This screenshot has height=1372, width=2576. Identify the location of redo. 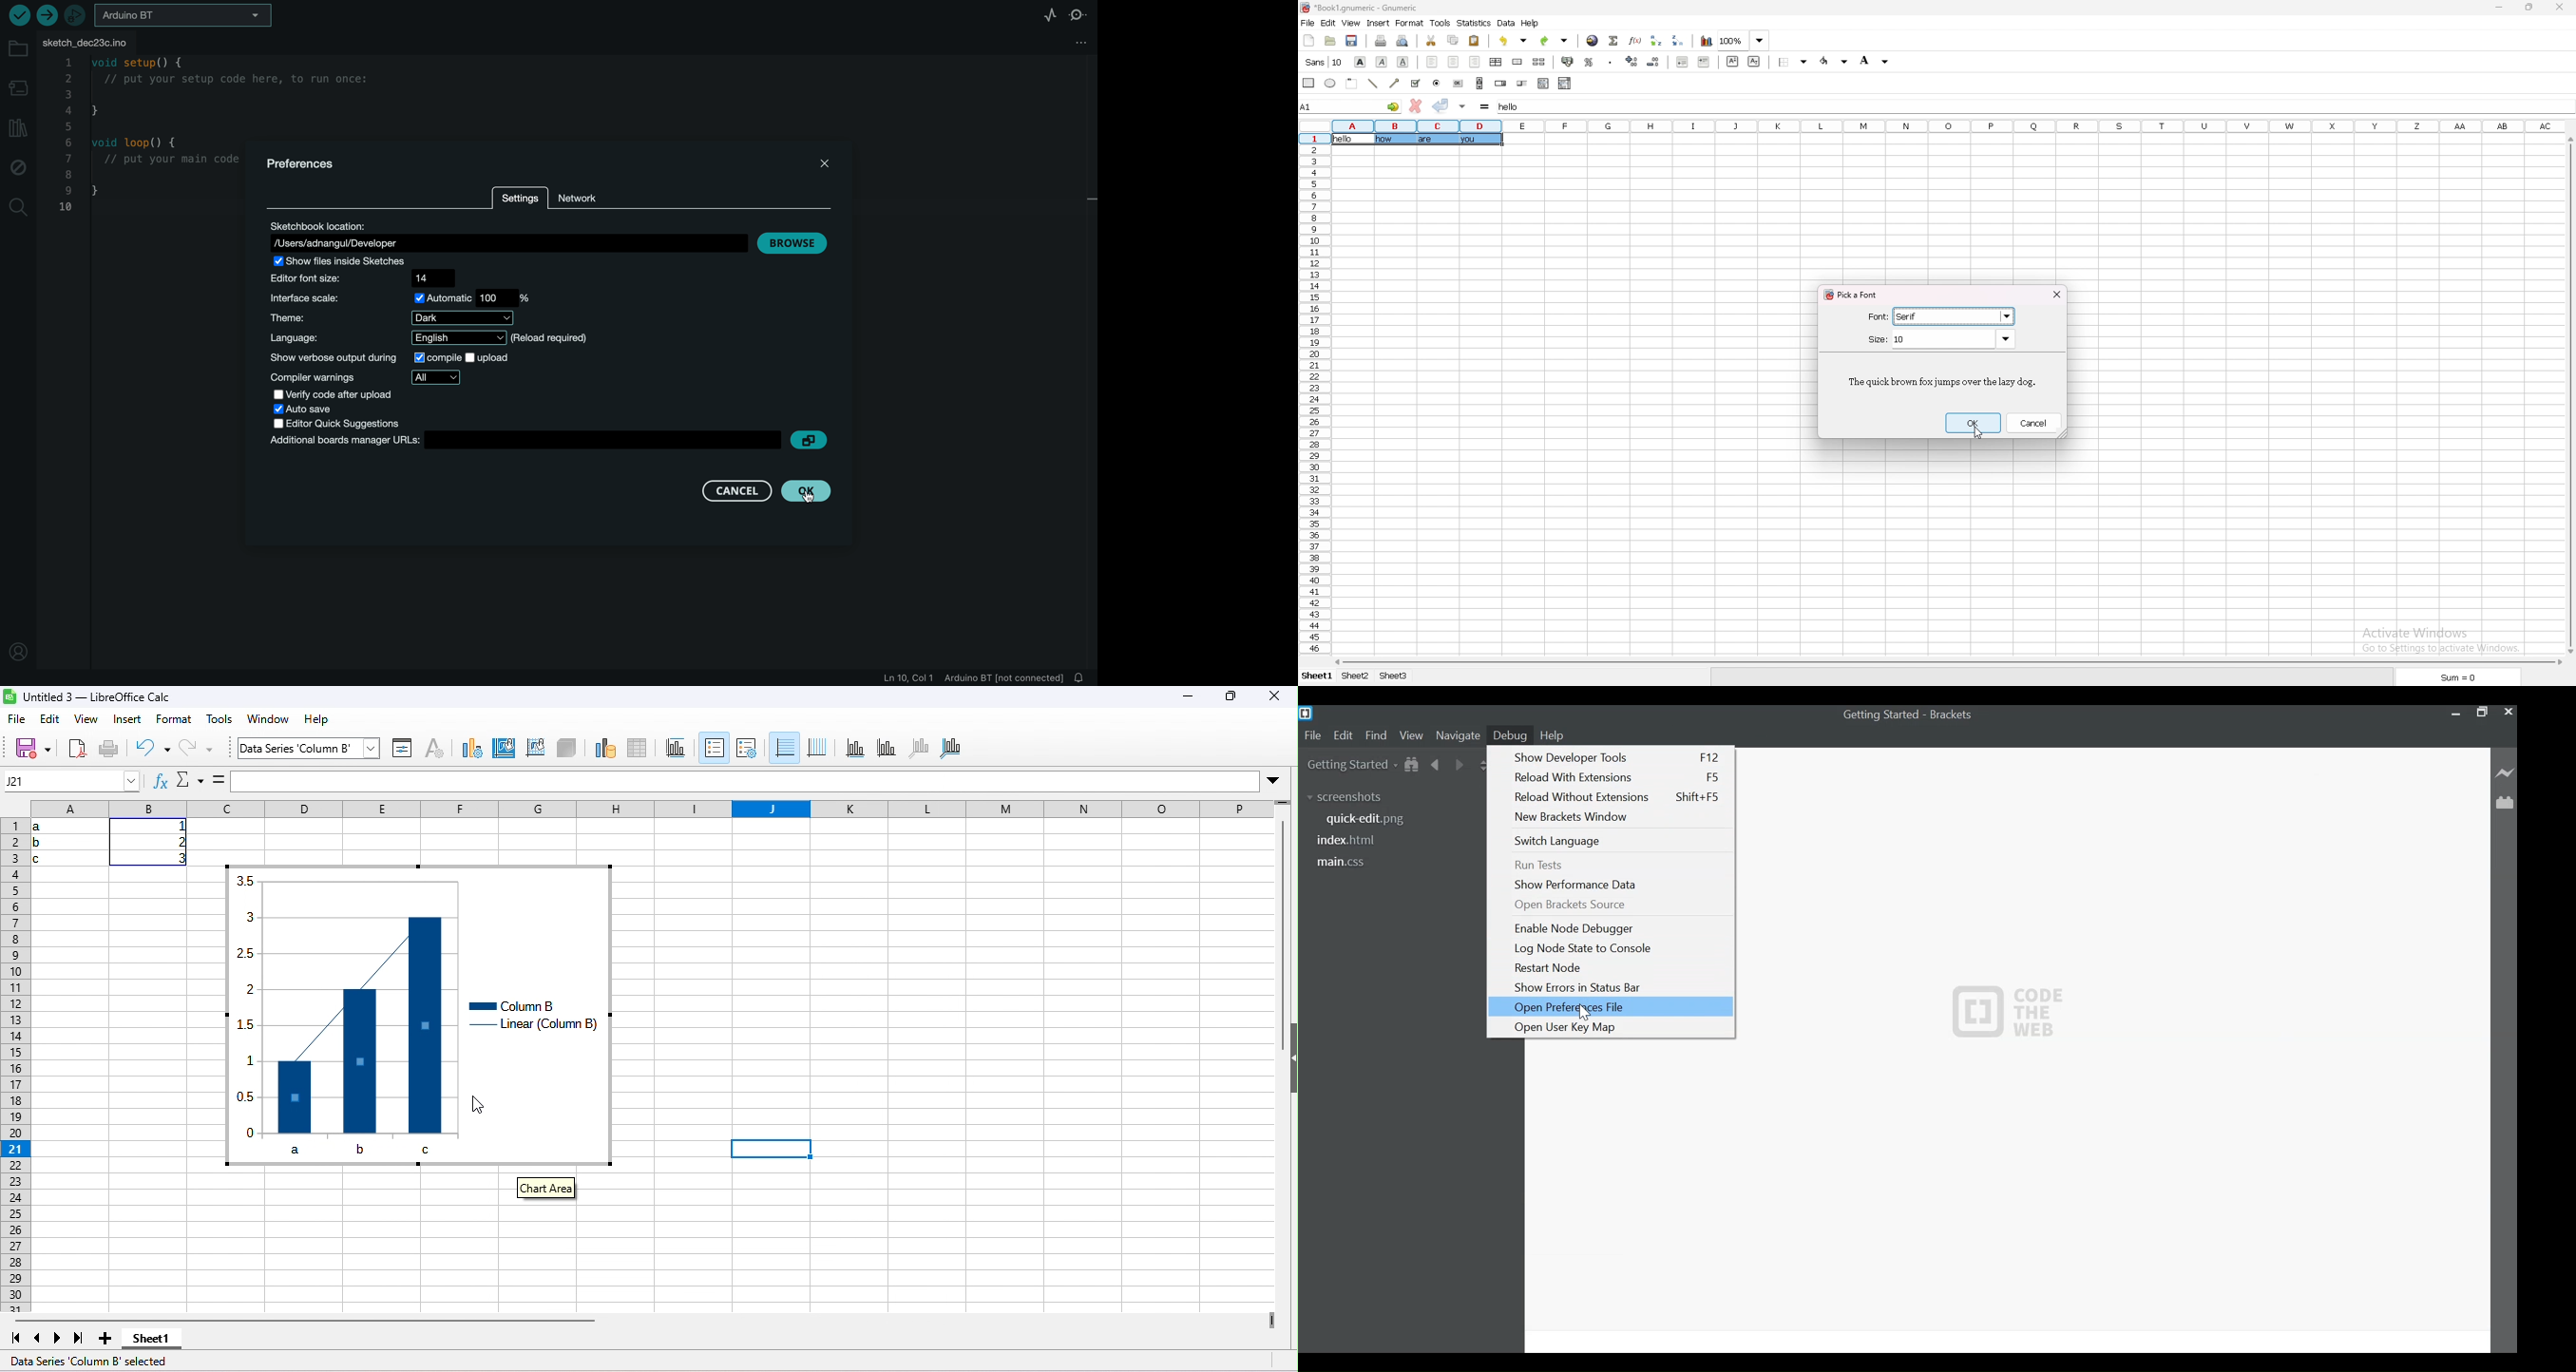
(205, 749).